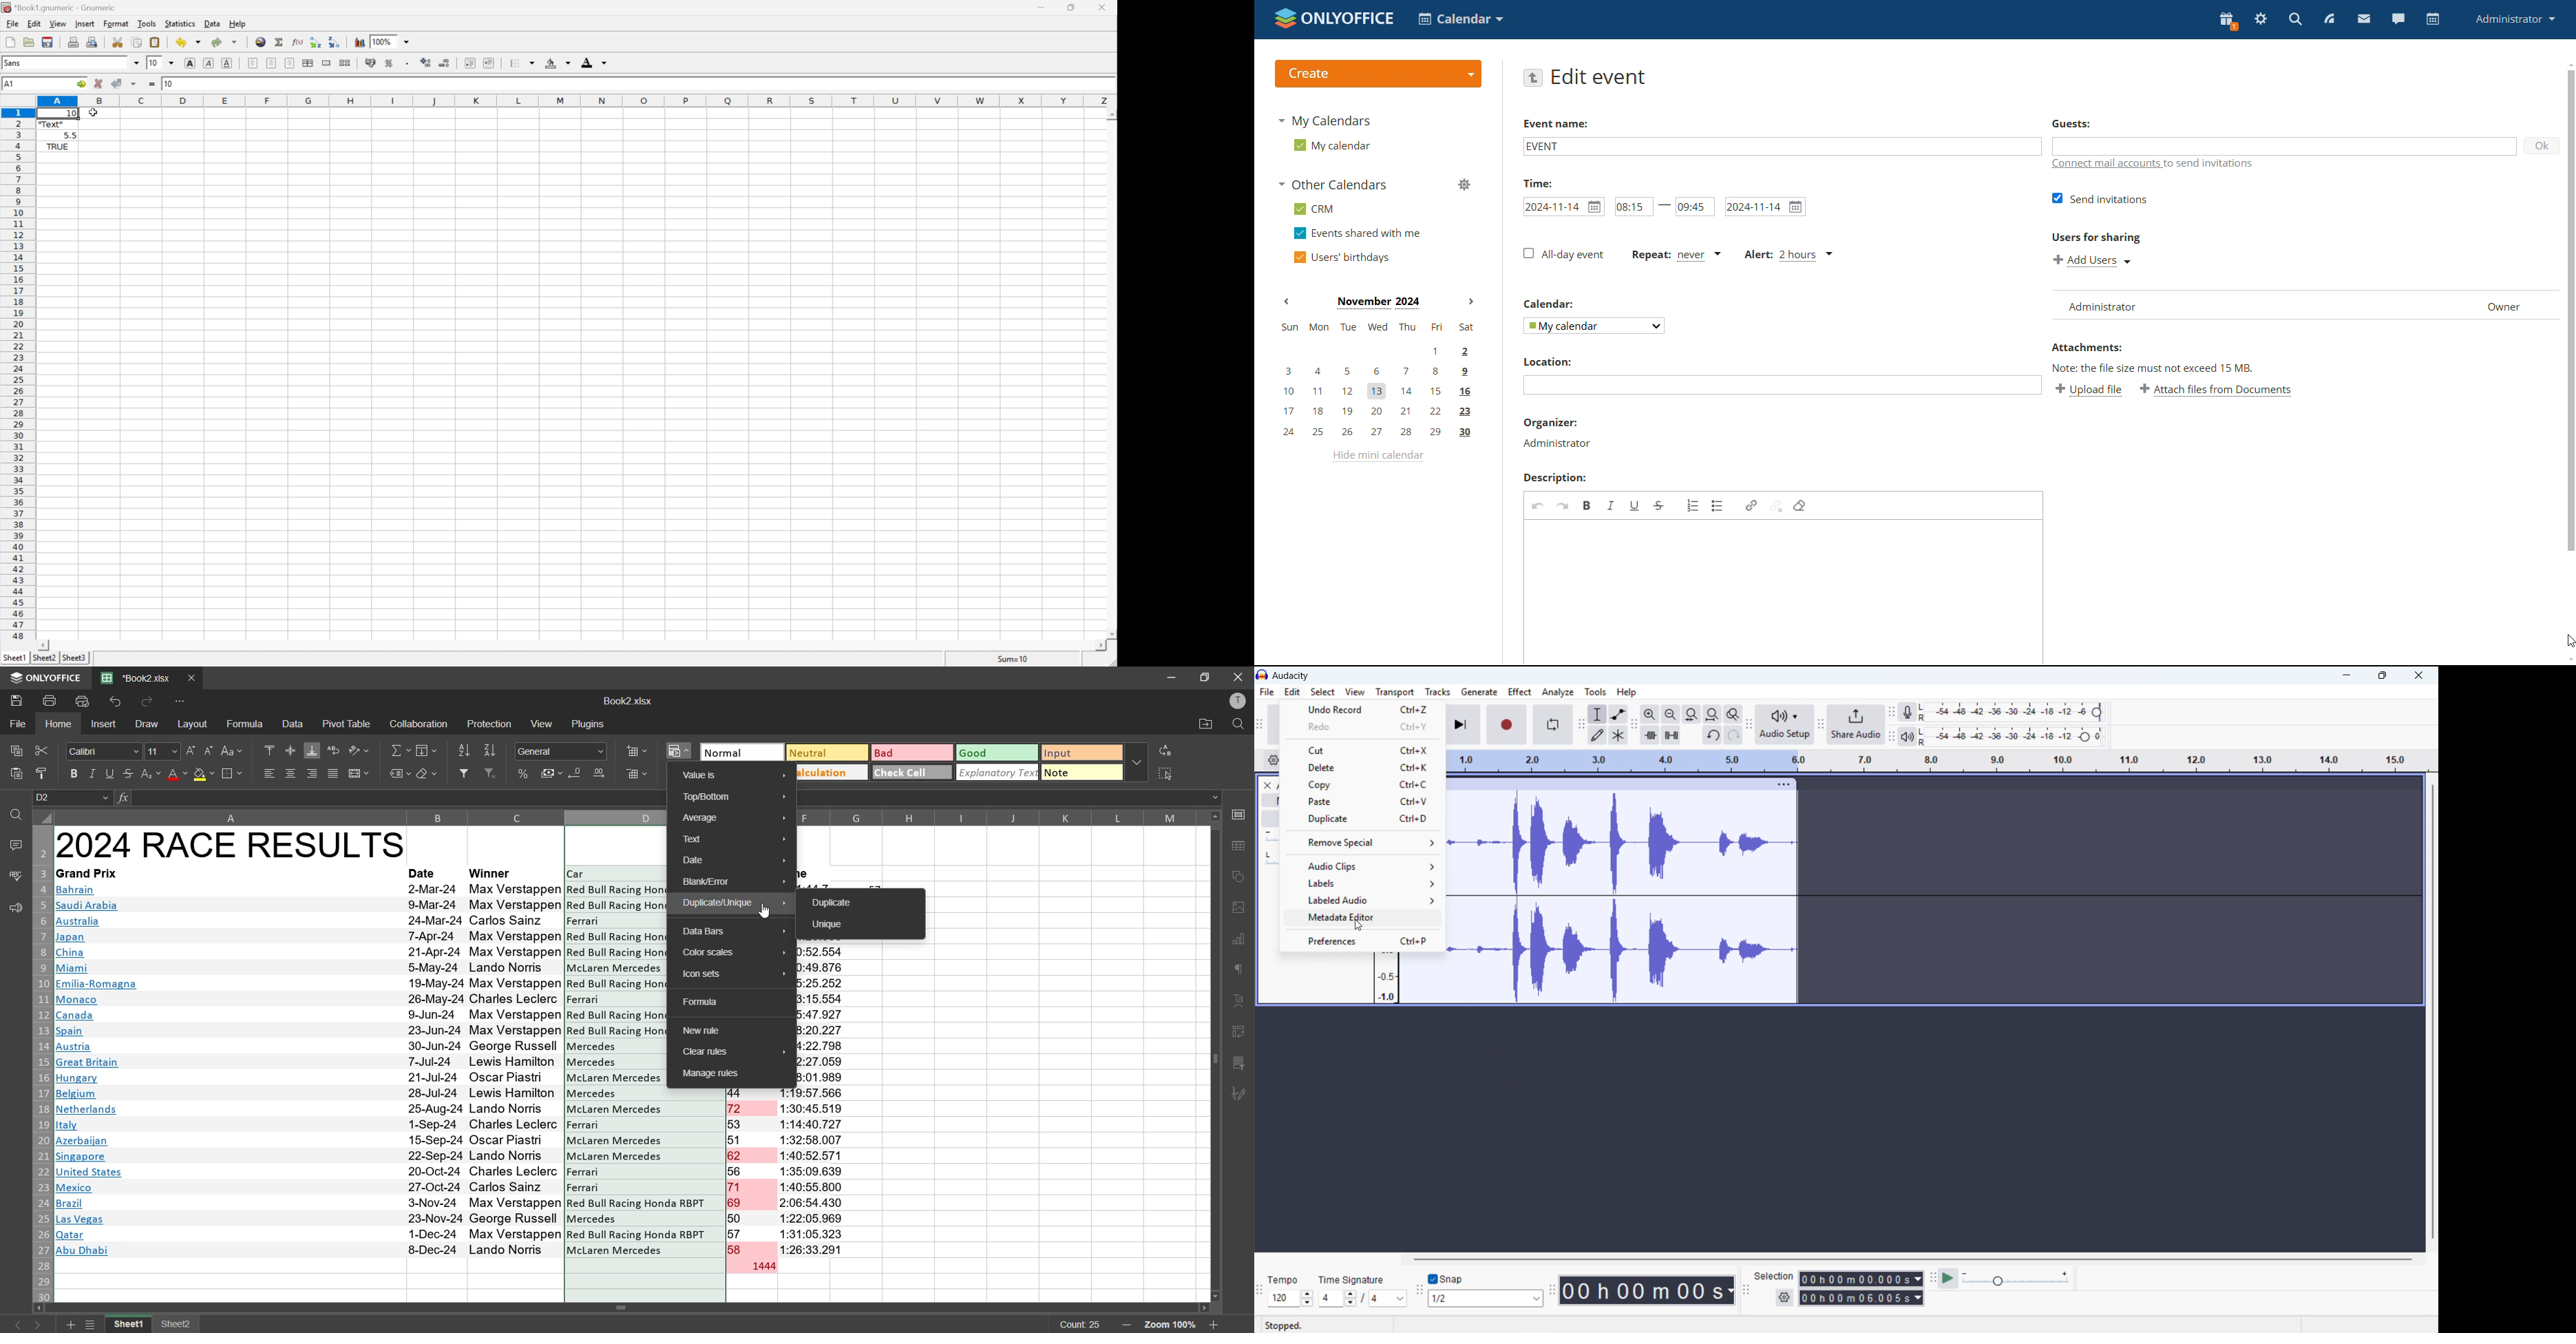 The image size is (2576, 1344). Describe the element at coordinates (1167, 773) in the screenshot. I see `select all` at that location.